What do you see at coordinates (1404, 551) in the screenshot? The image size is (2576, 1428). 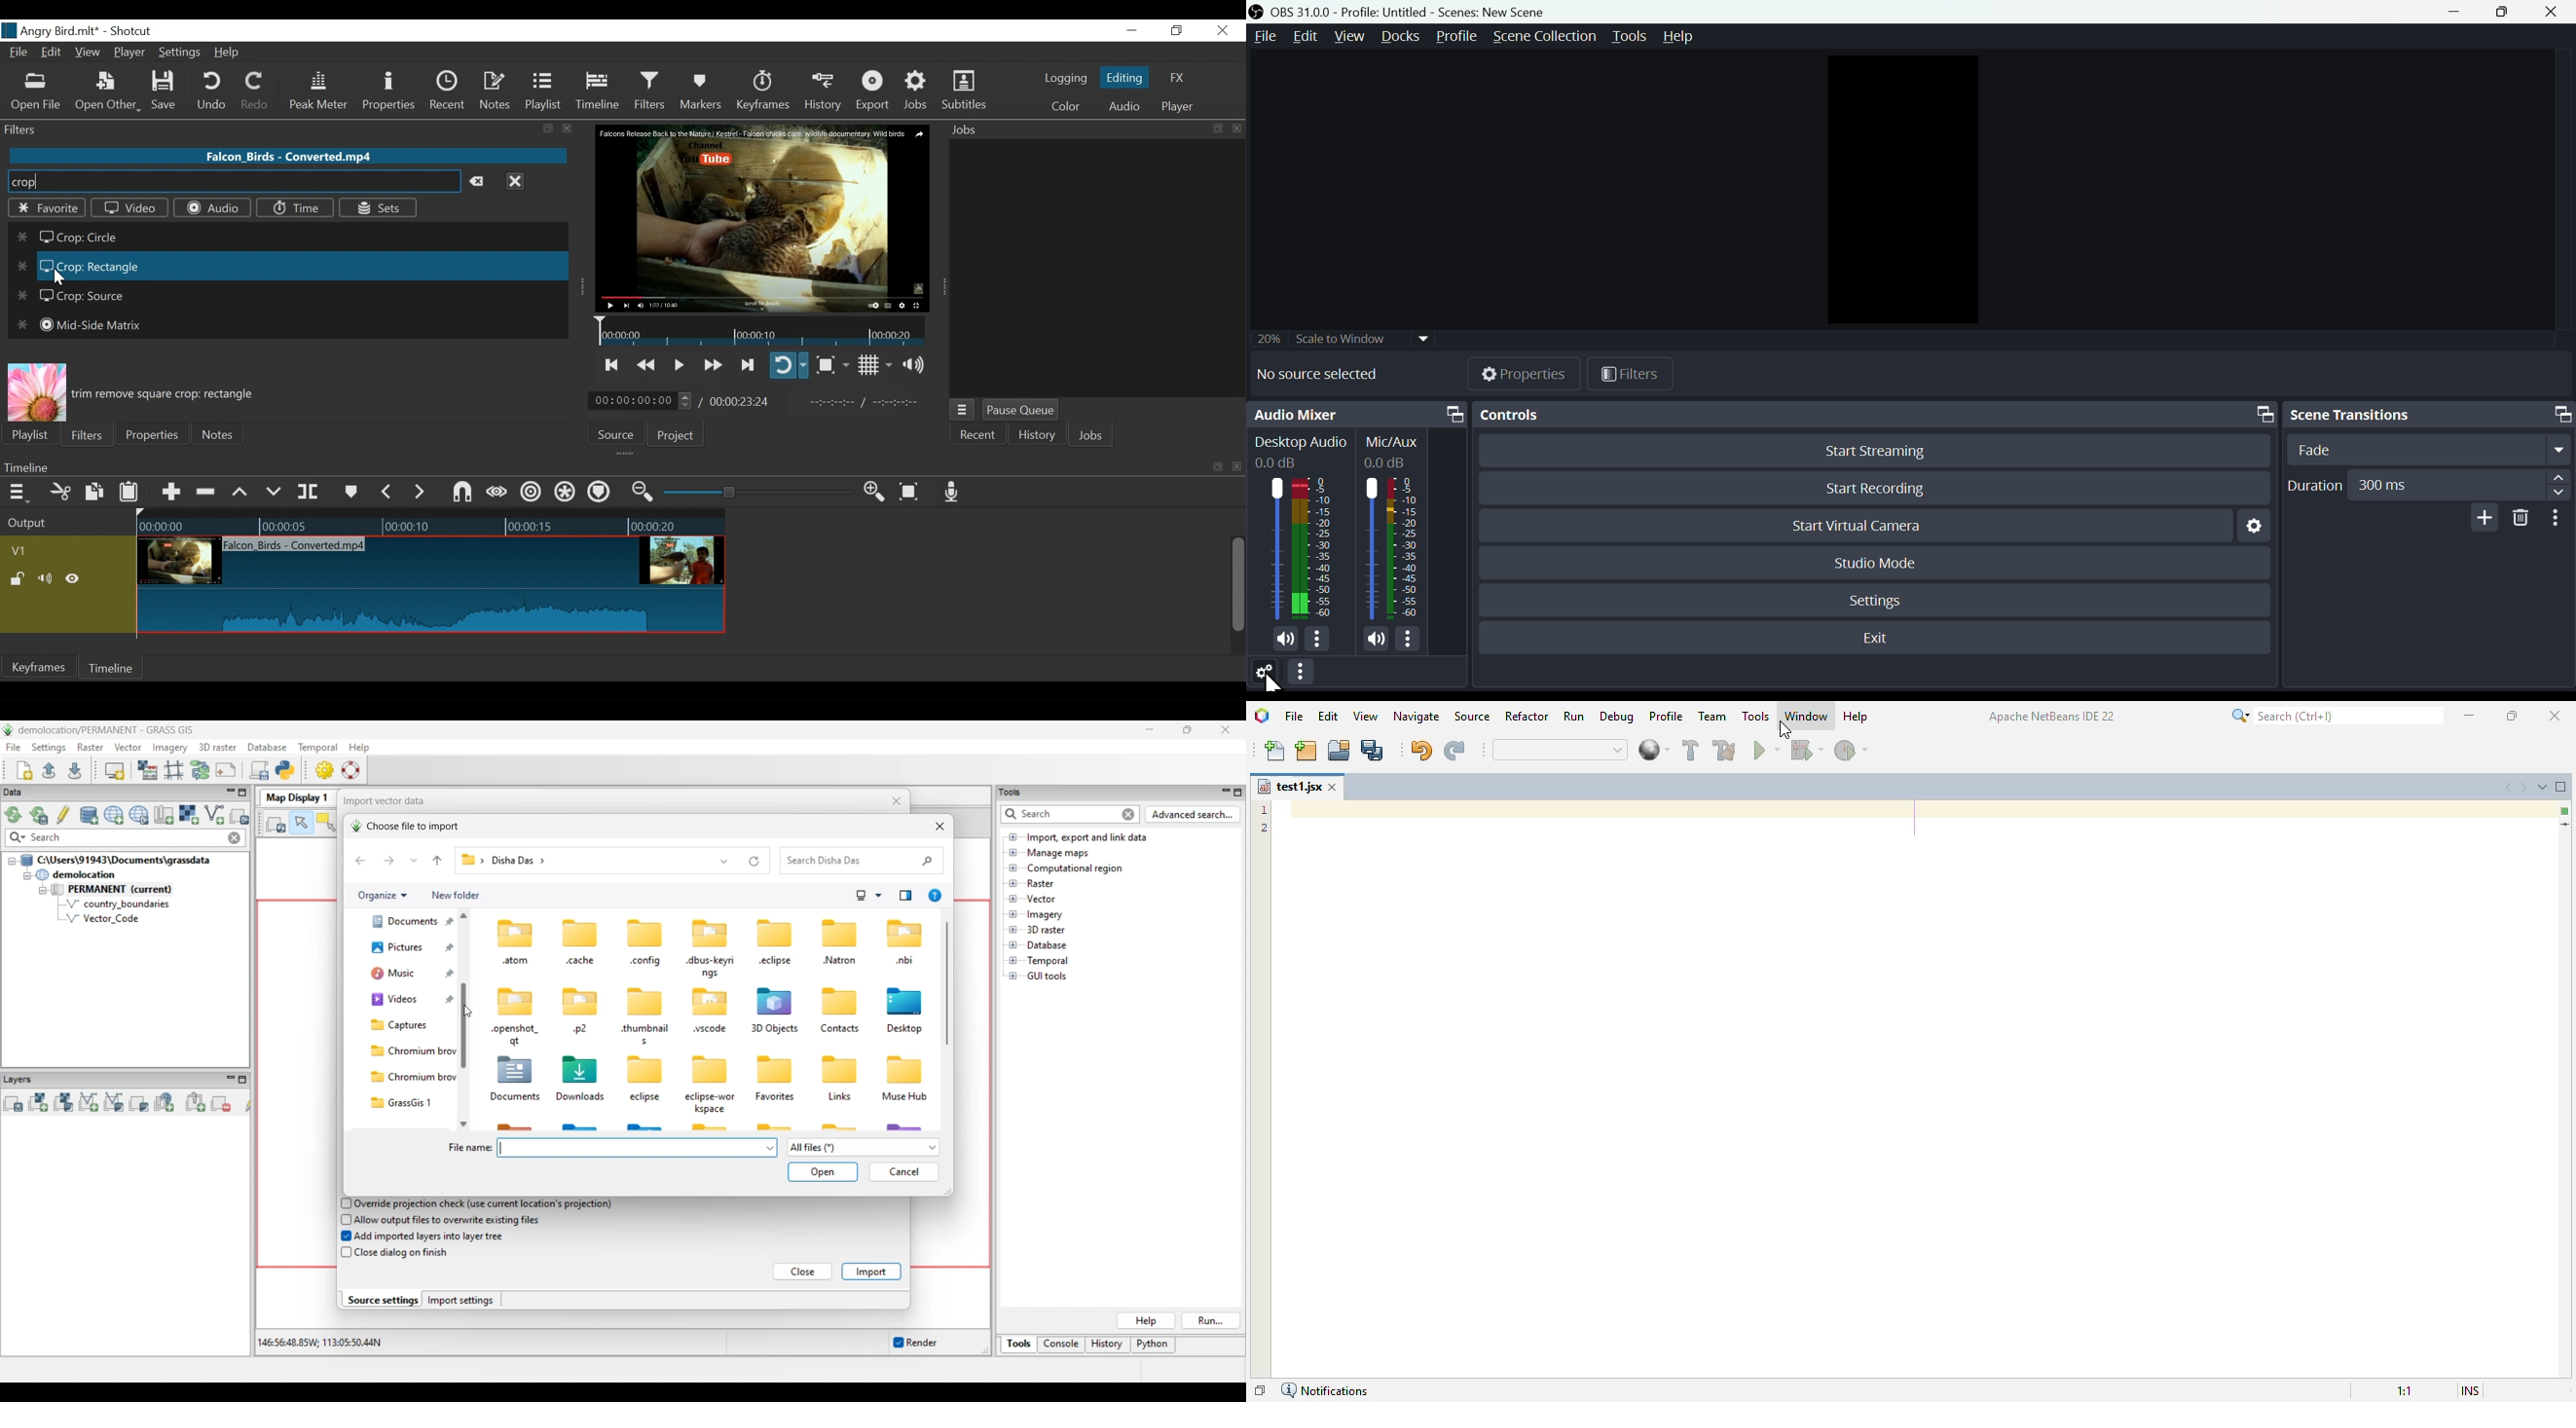 I see `Mic/Aux` at bounding box center [1404, 551].